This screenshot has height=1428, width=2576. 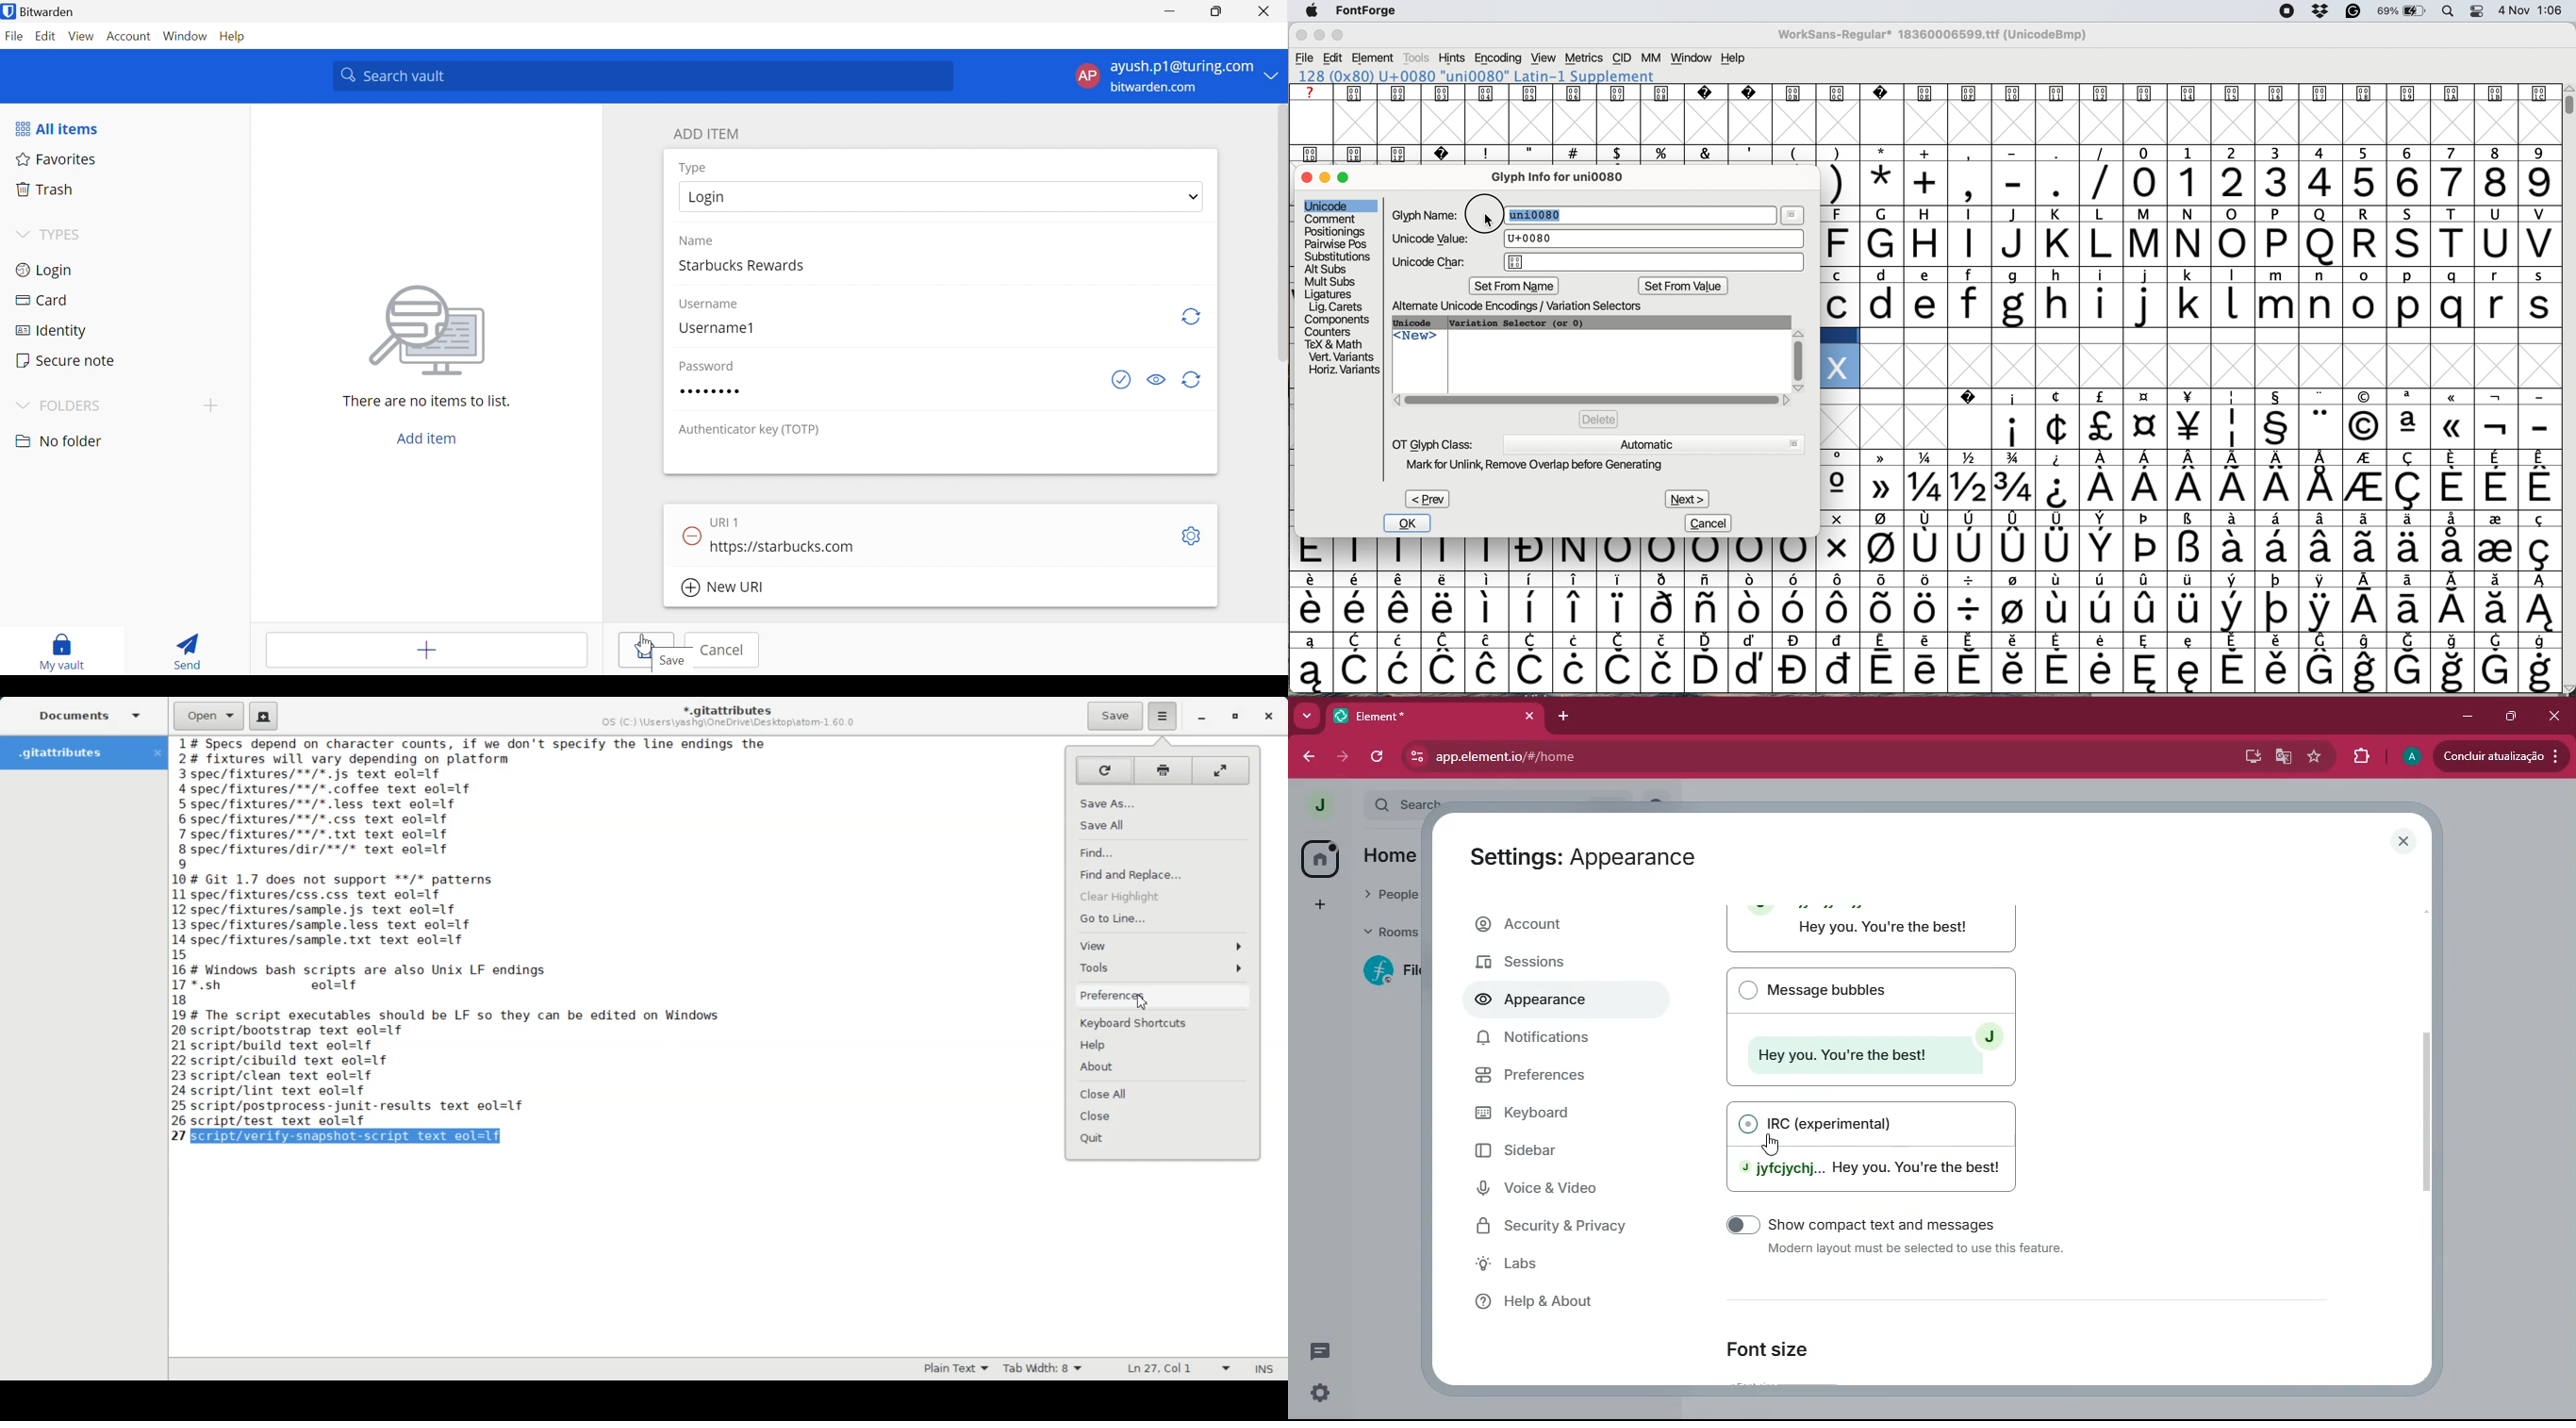 I want to click on Drop Down, so click(x=1275, y=75).